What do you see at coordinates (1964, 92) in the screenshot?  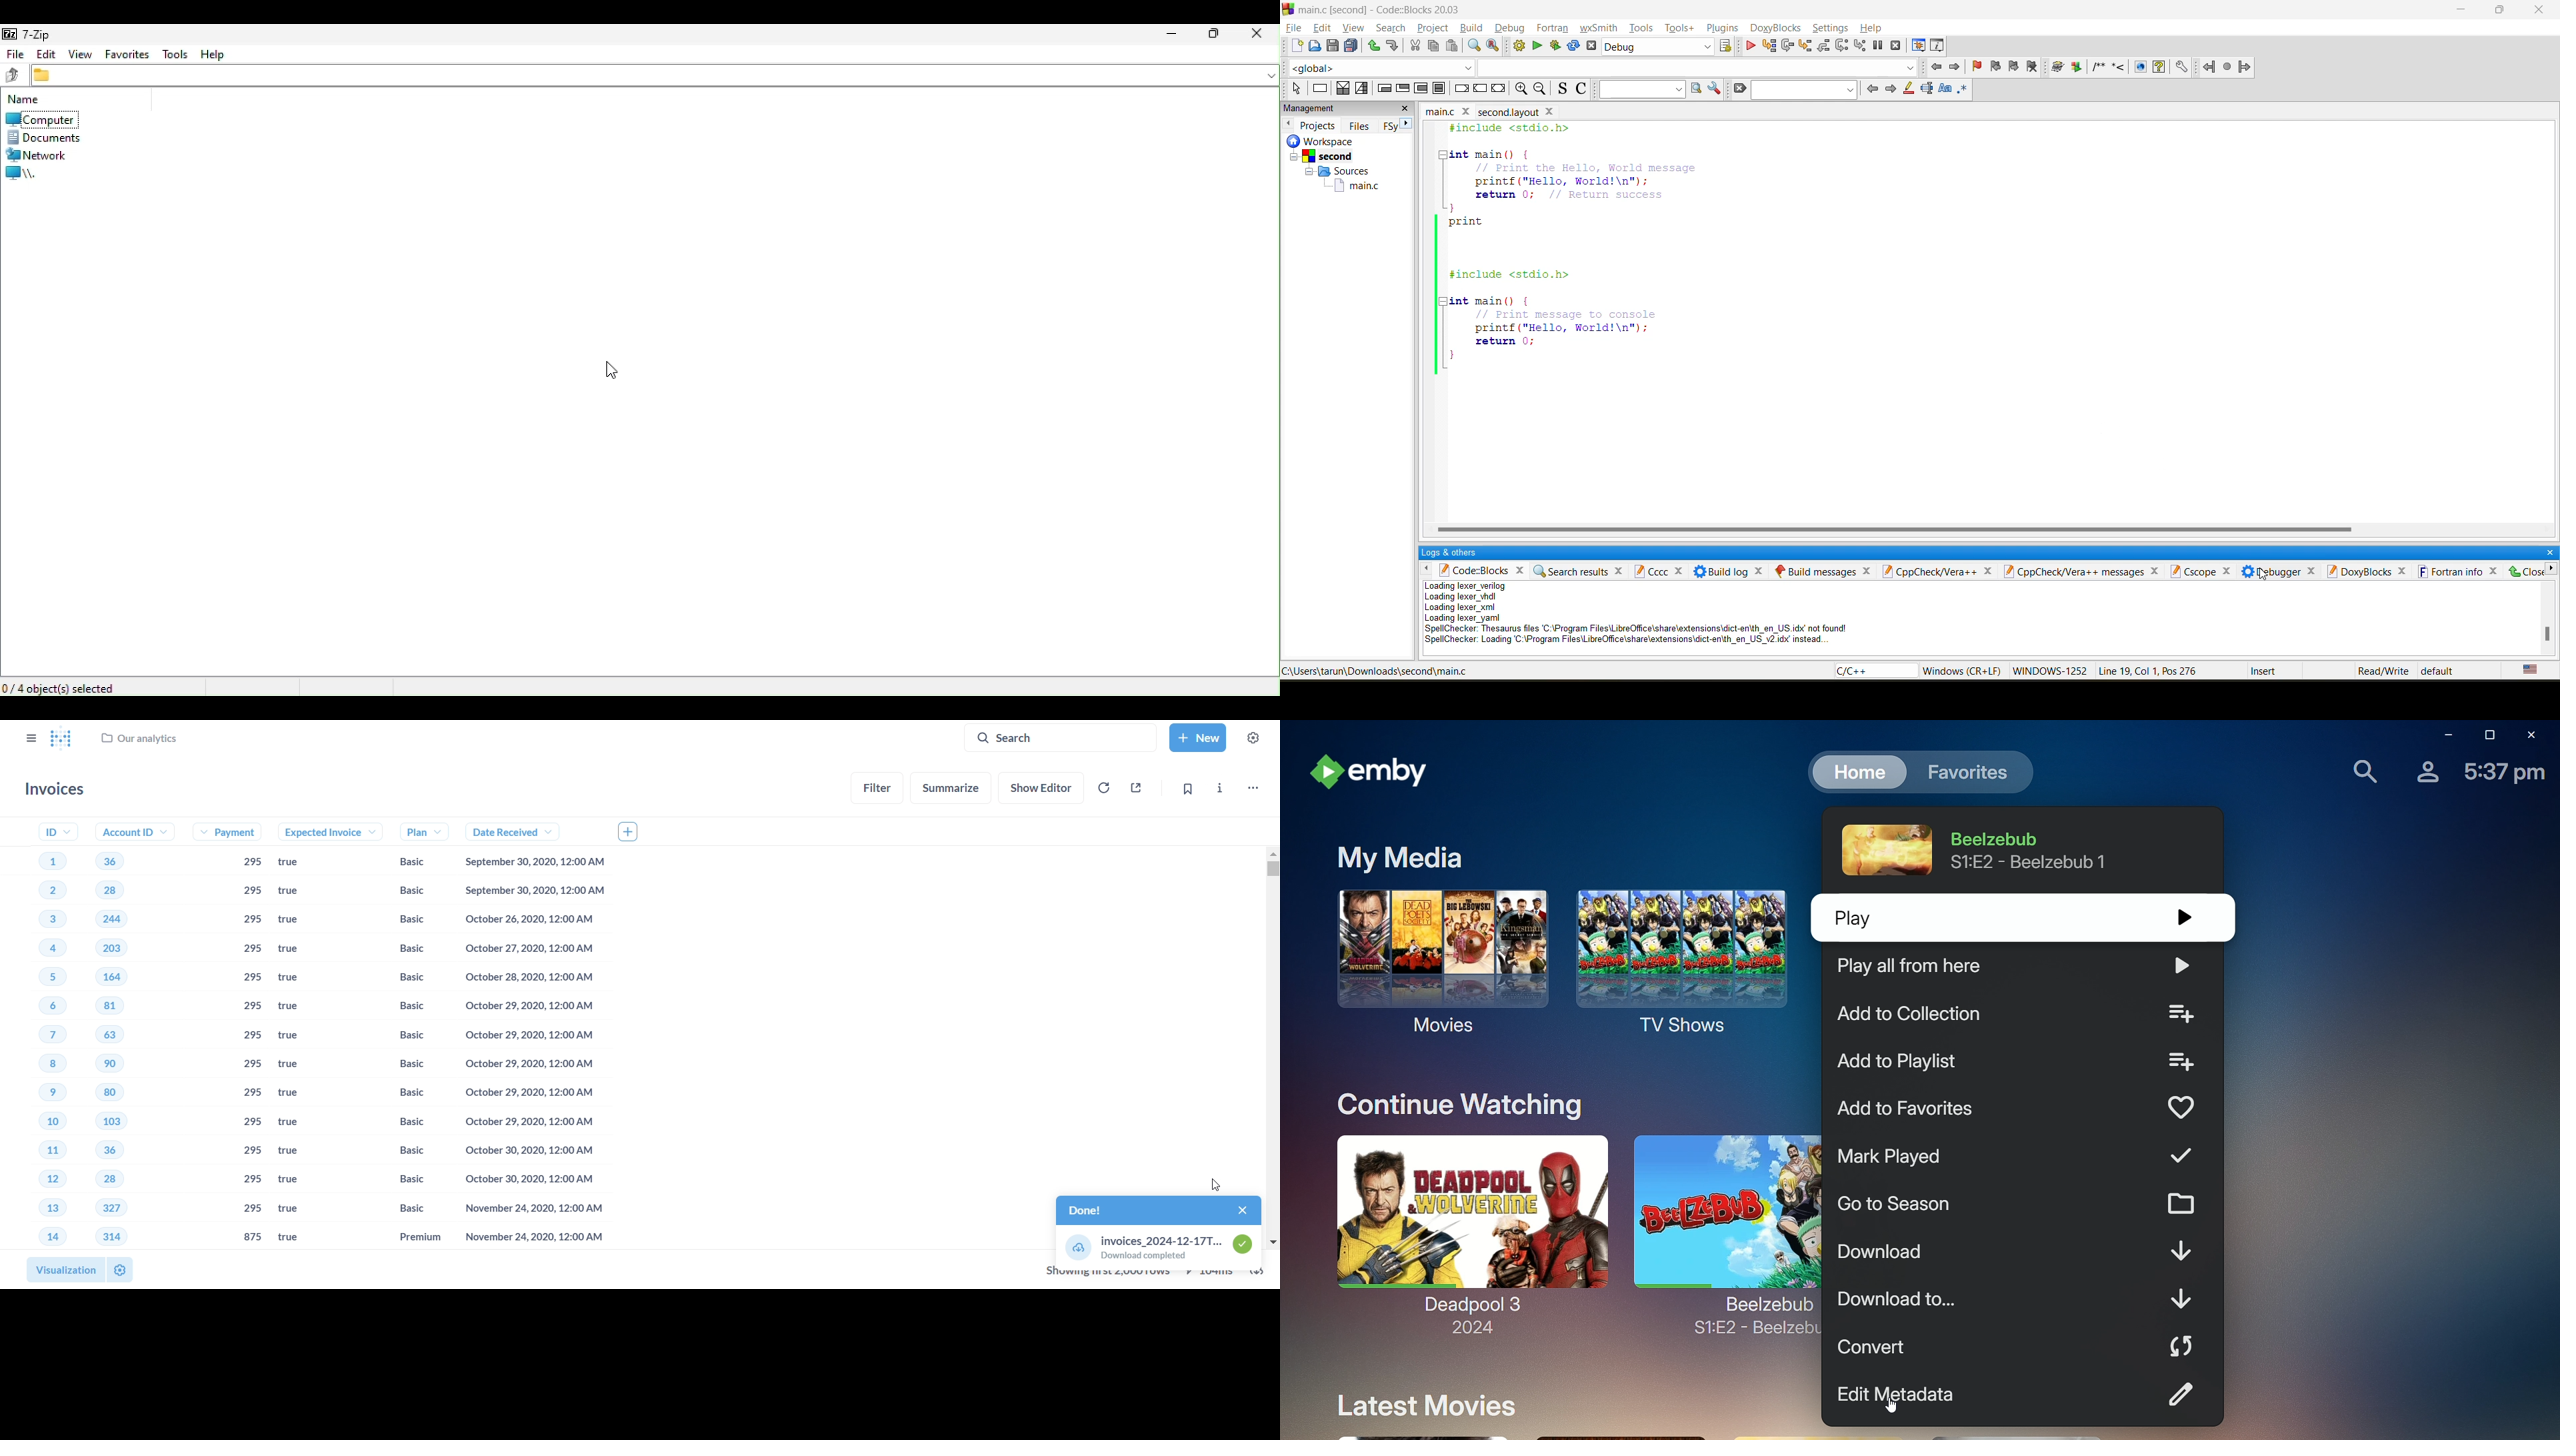 I see `use regex` at bounding box center [1964, 92].